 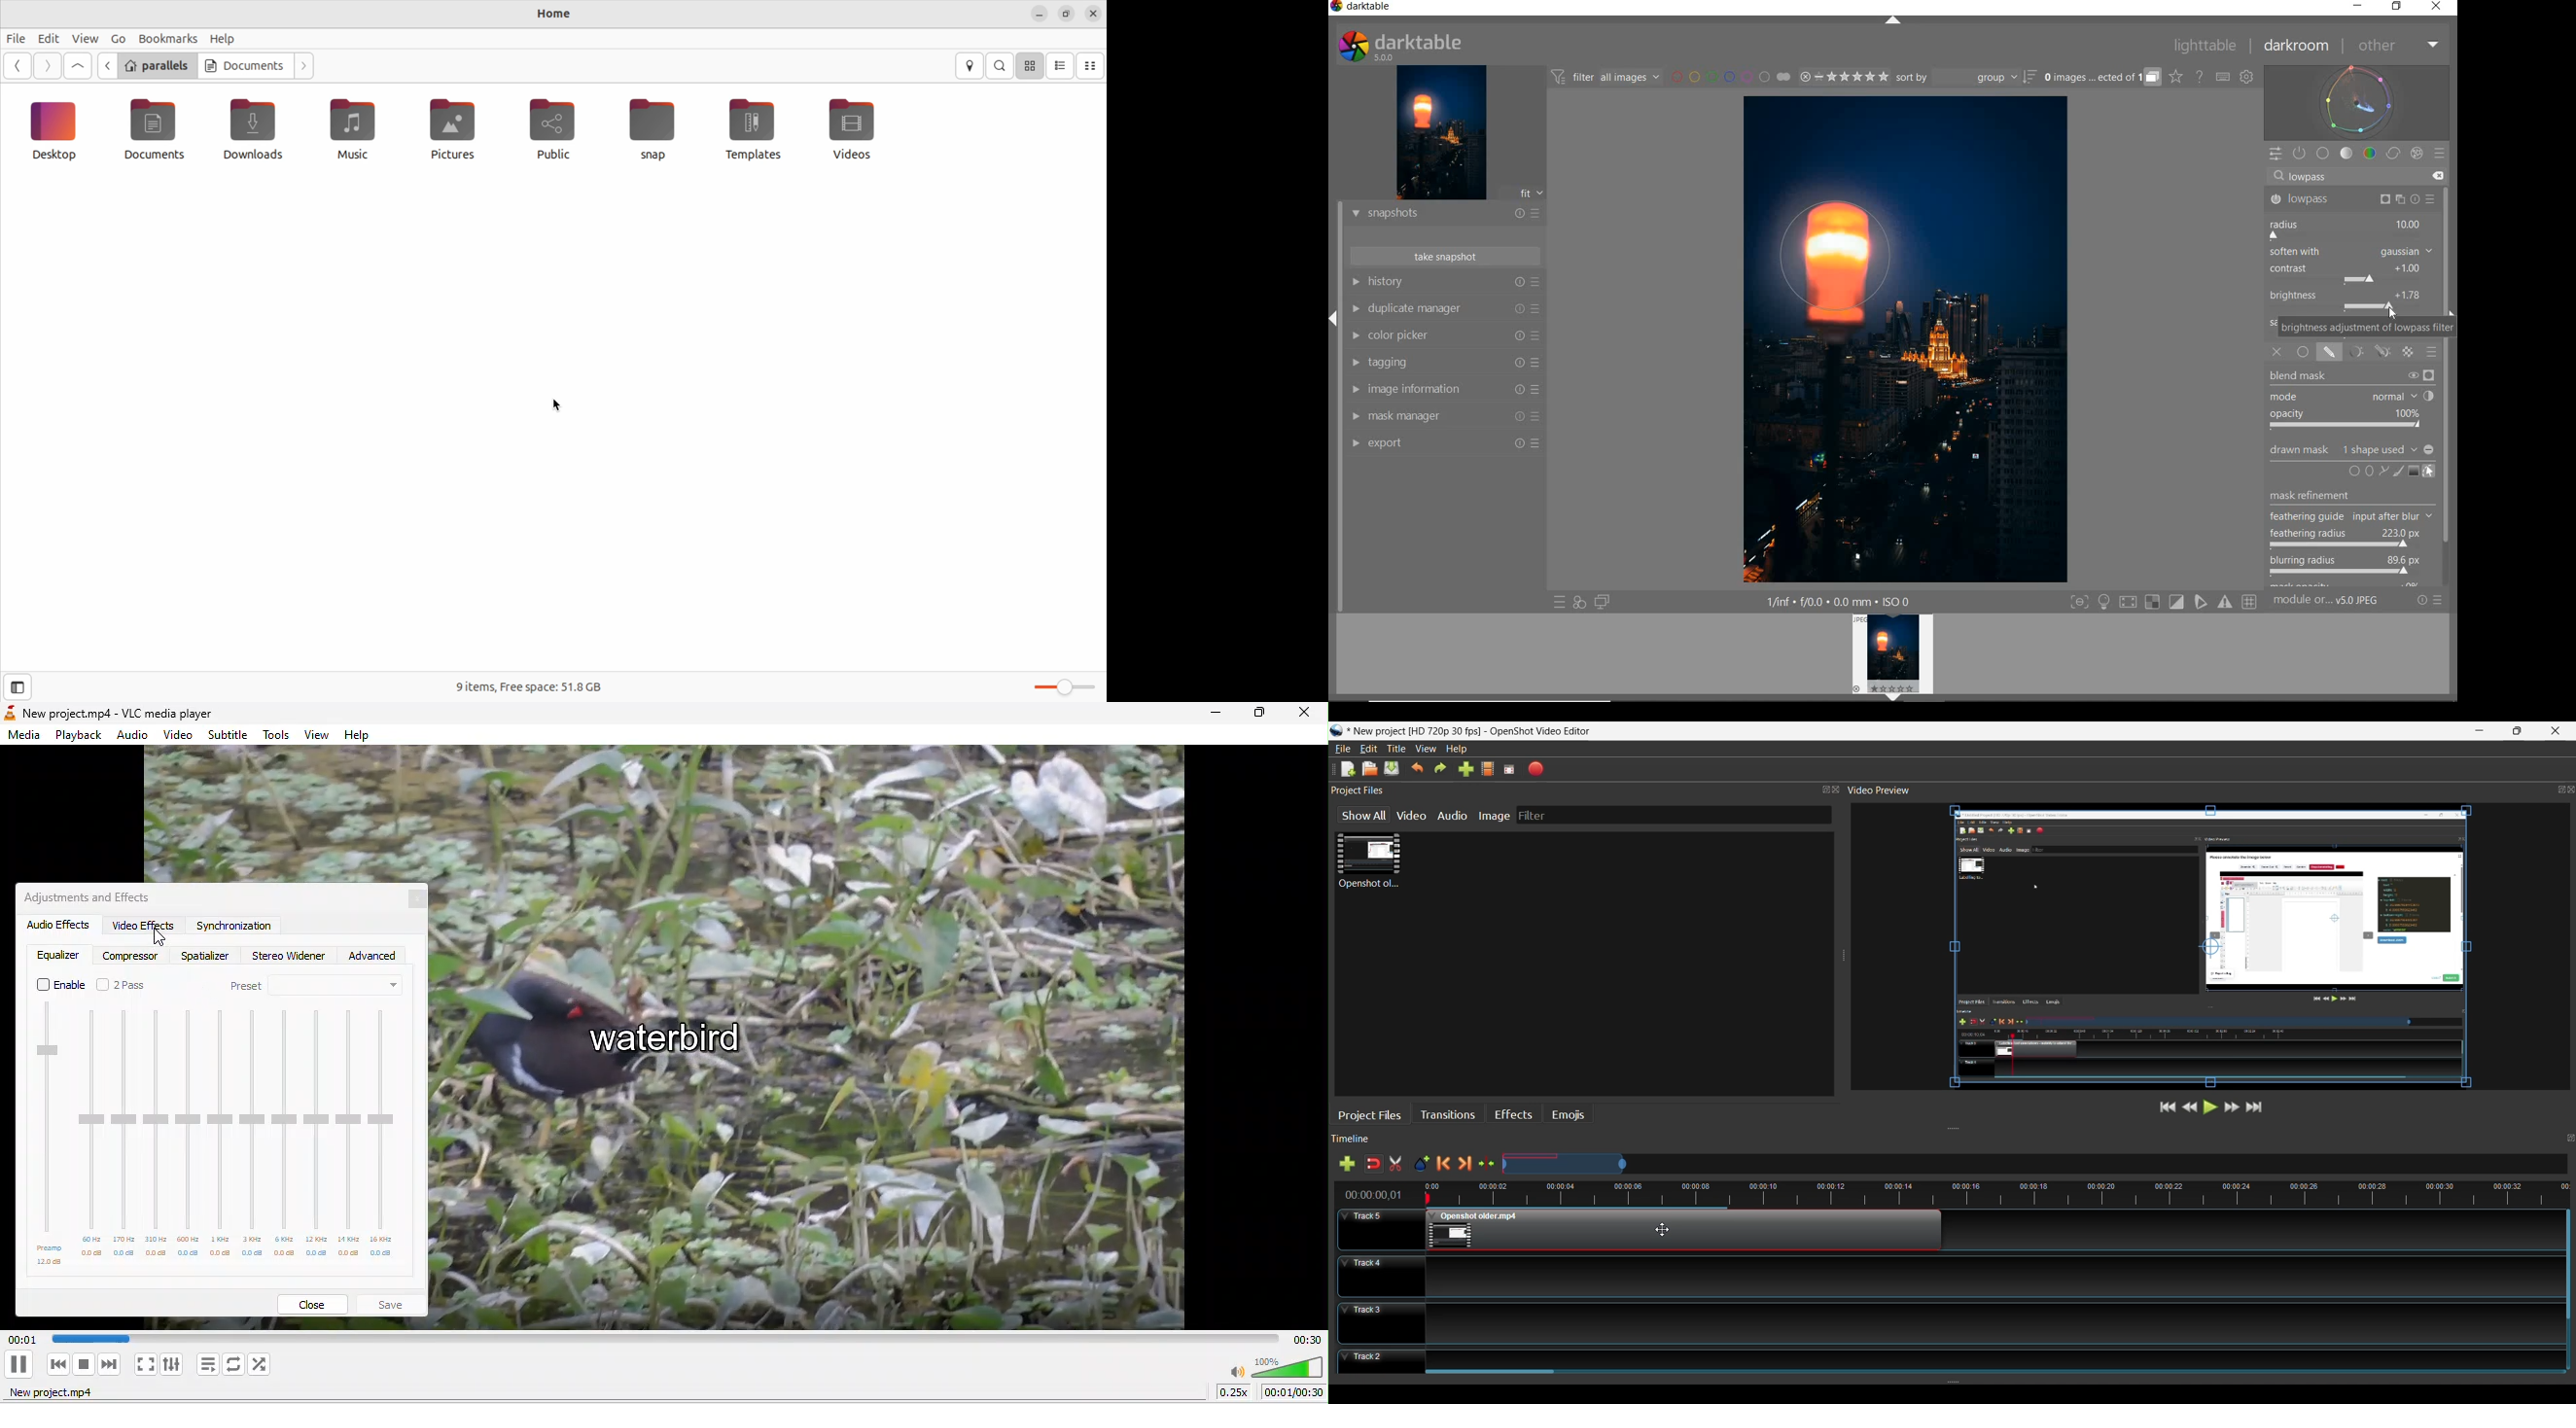 I want to click on CONTRAST, so click(x=2350, y=274).